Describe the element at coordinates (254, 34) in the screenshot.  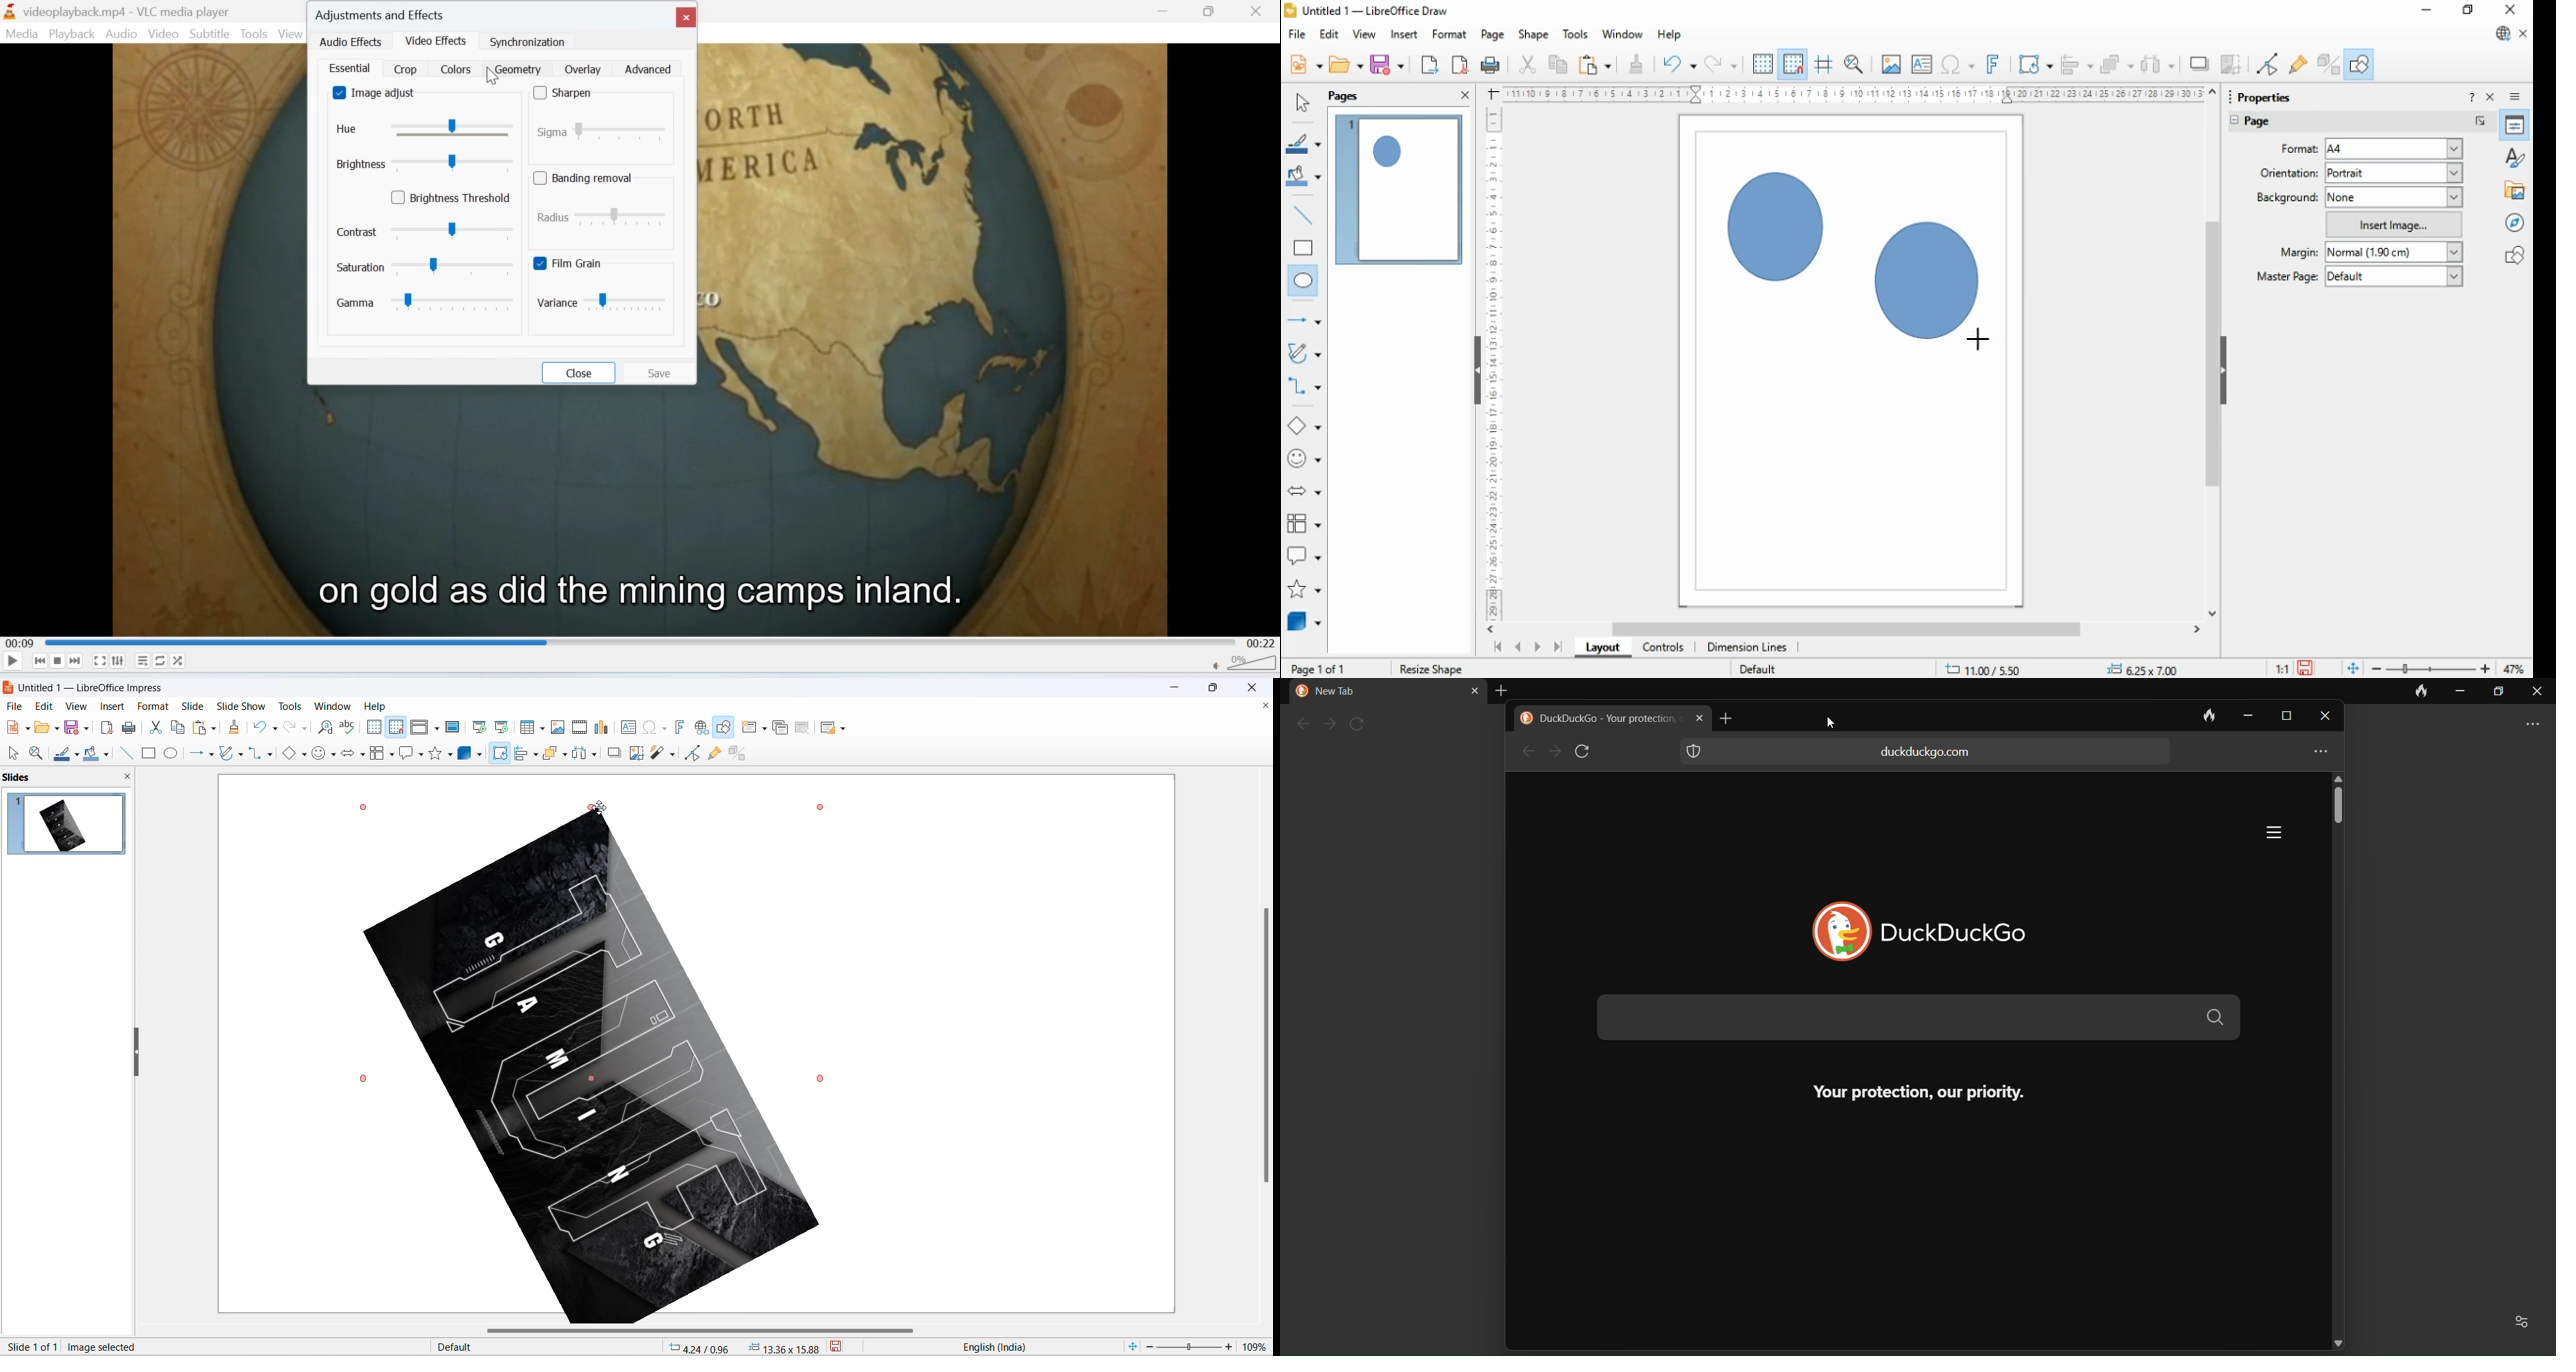
I see `Tools` at that location.